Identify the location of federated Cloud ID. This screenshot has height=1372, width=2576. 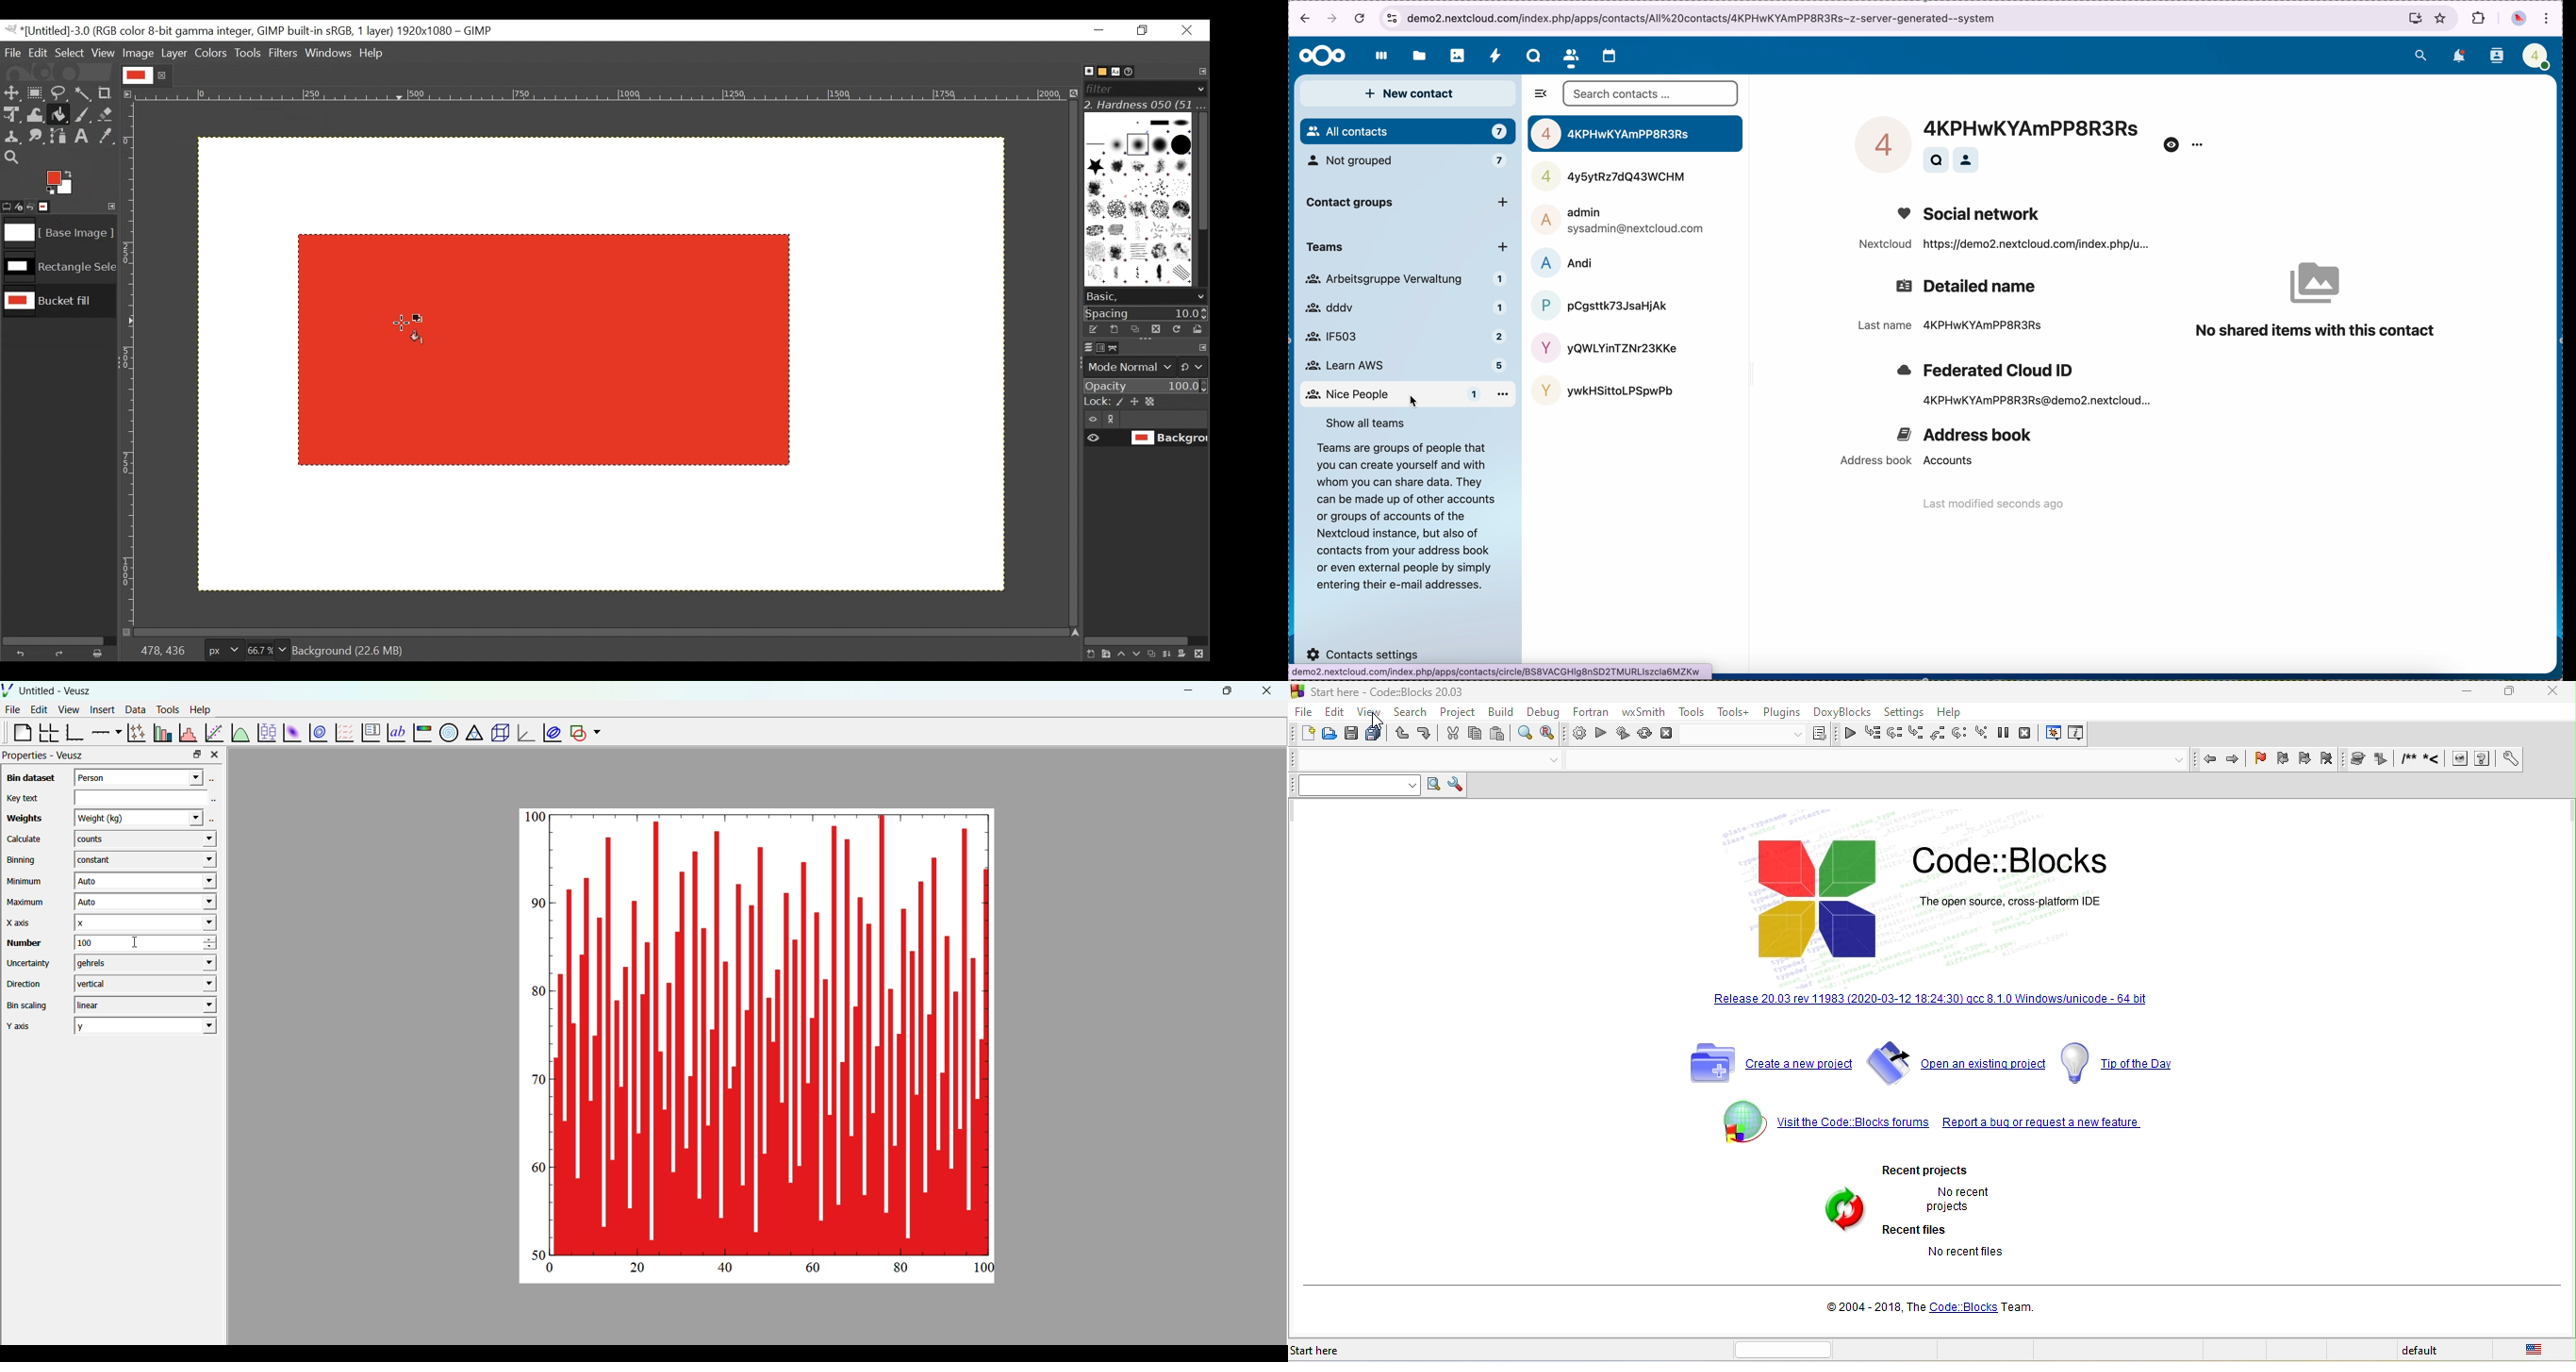
(1984, 369).